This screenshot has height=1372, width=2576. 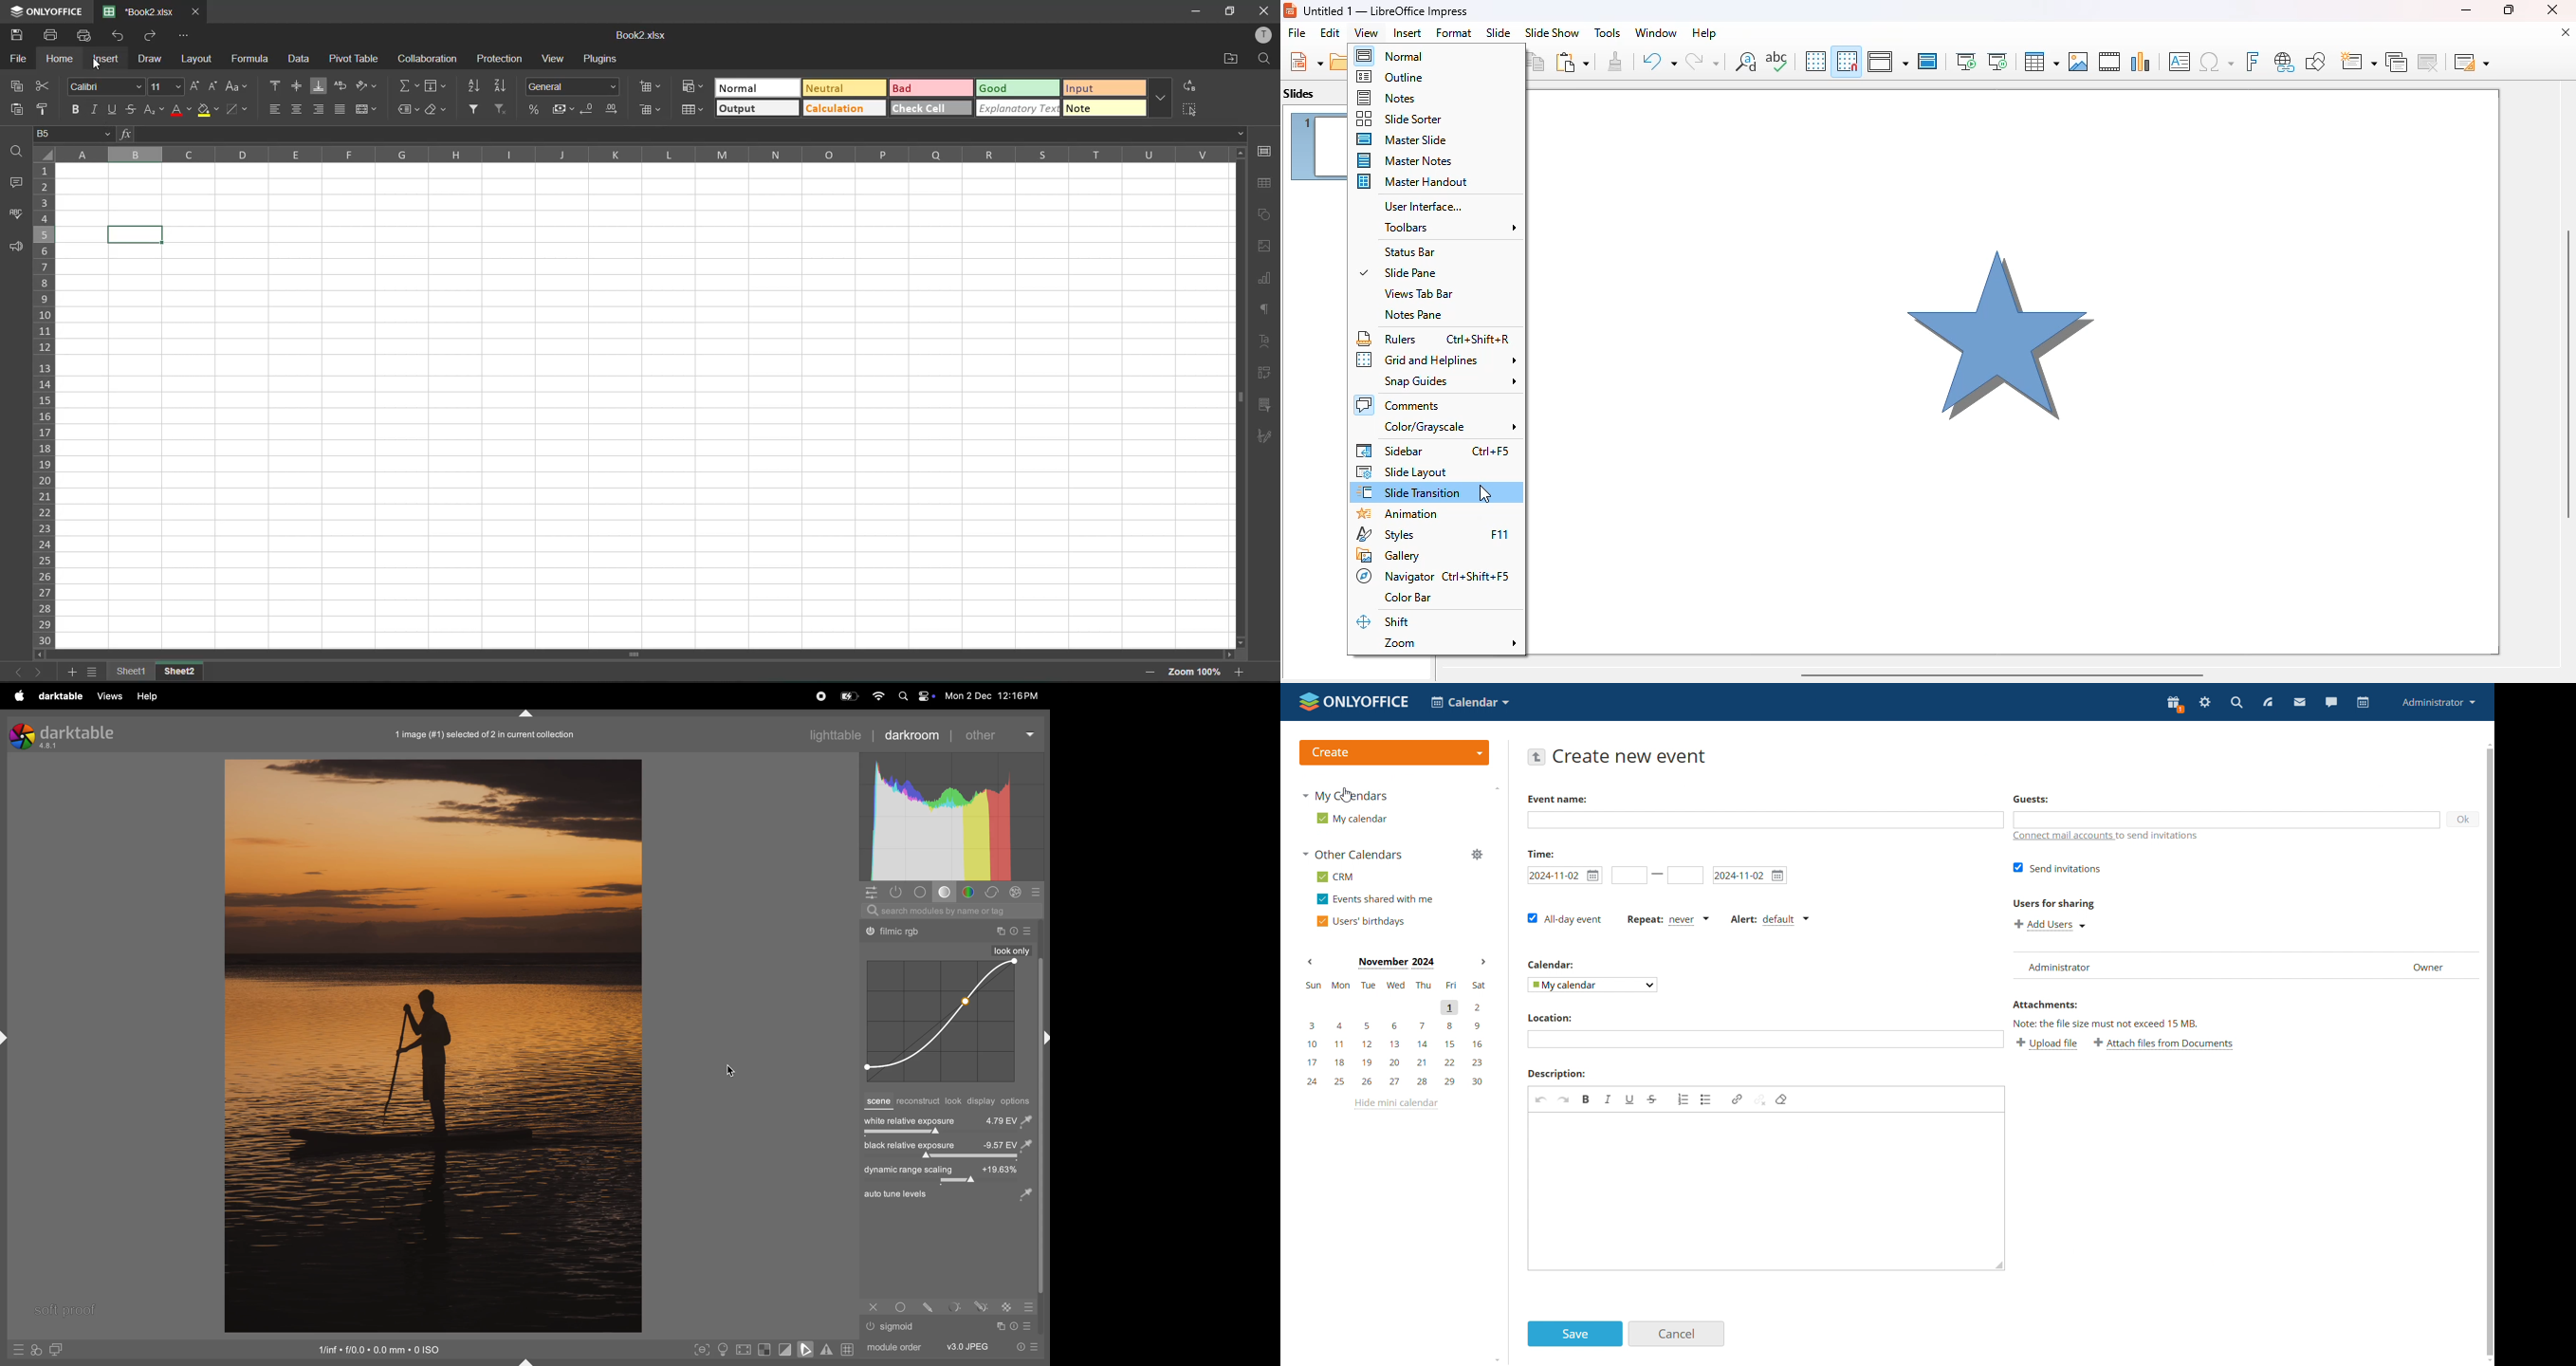 What do you see at coordinates (955, 1205) in the screenshot?
I see `` at bounding box center [955, 1205].